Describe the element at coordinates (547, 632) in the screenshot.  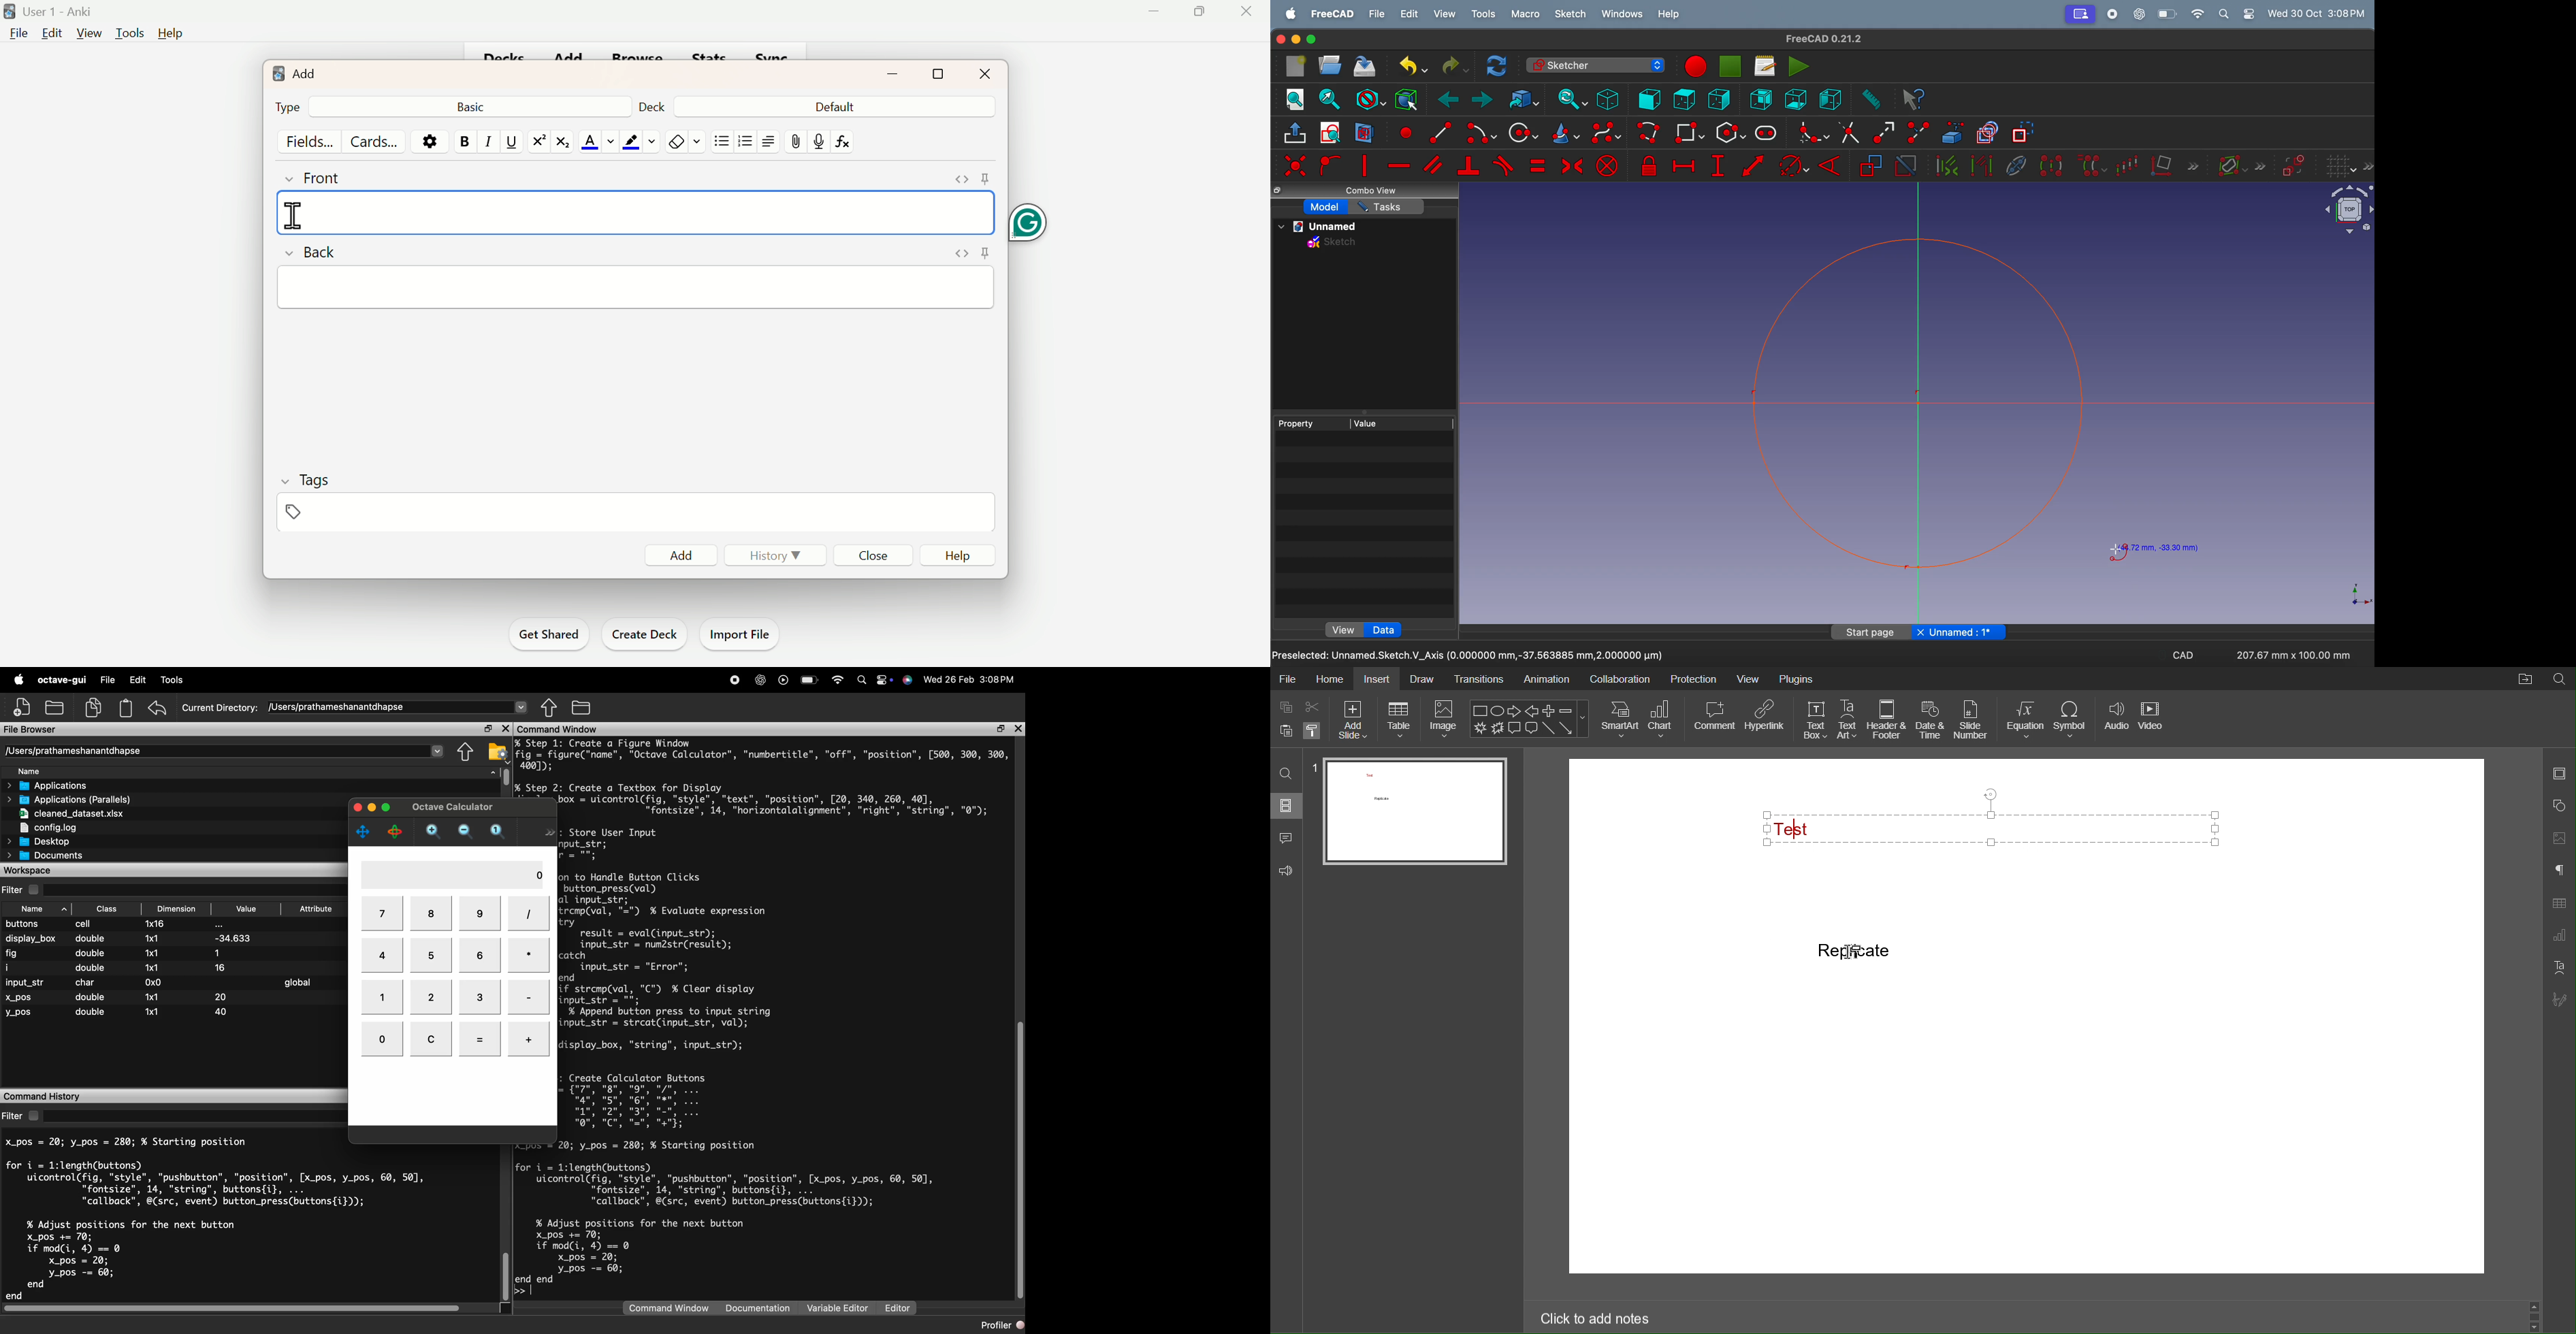
I see `Get Shared` at that location.